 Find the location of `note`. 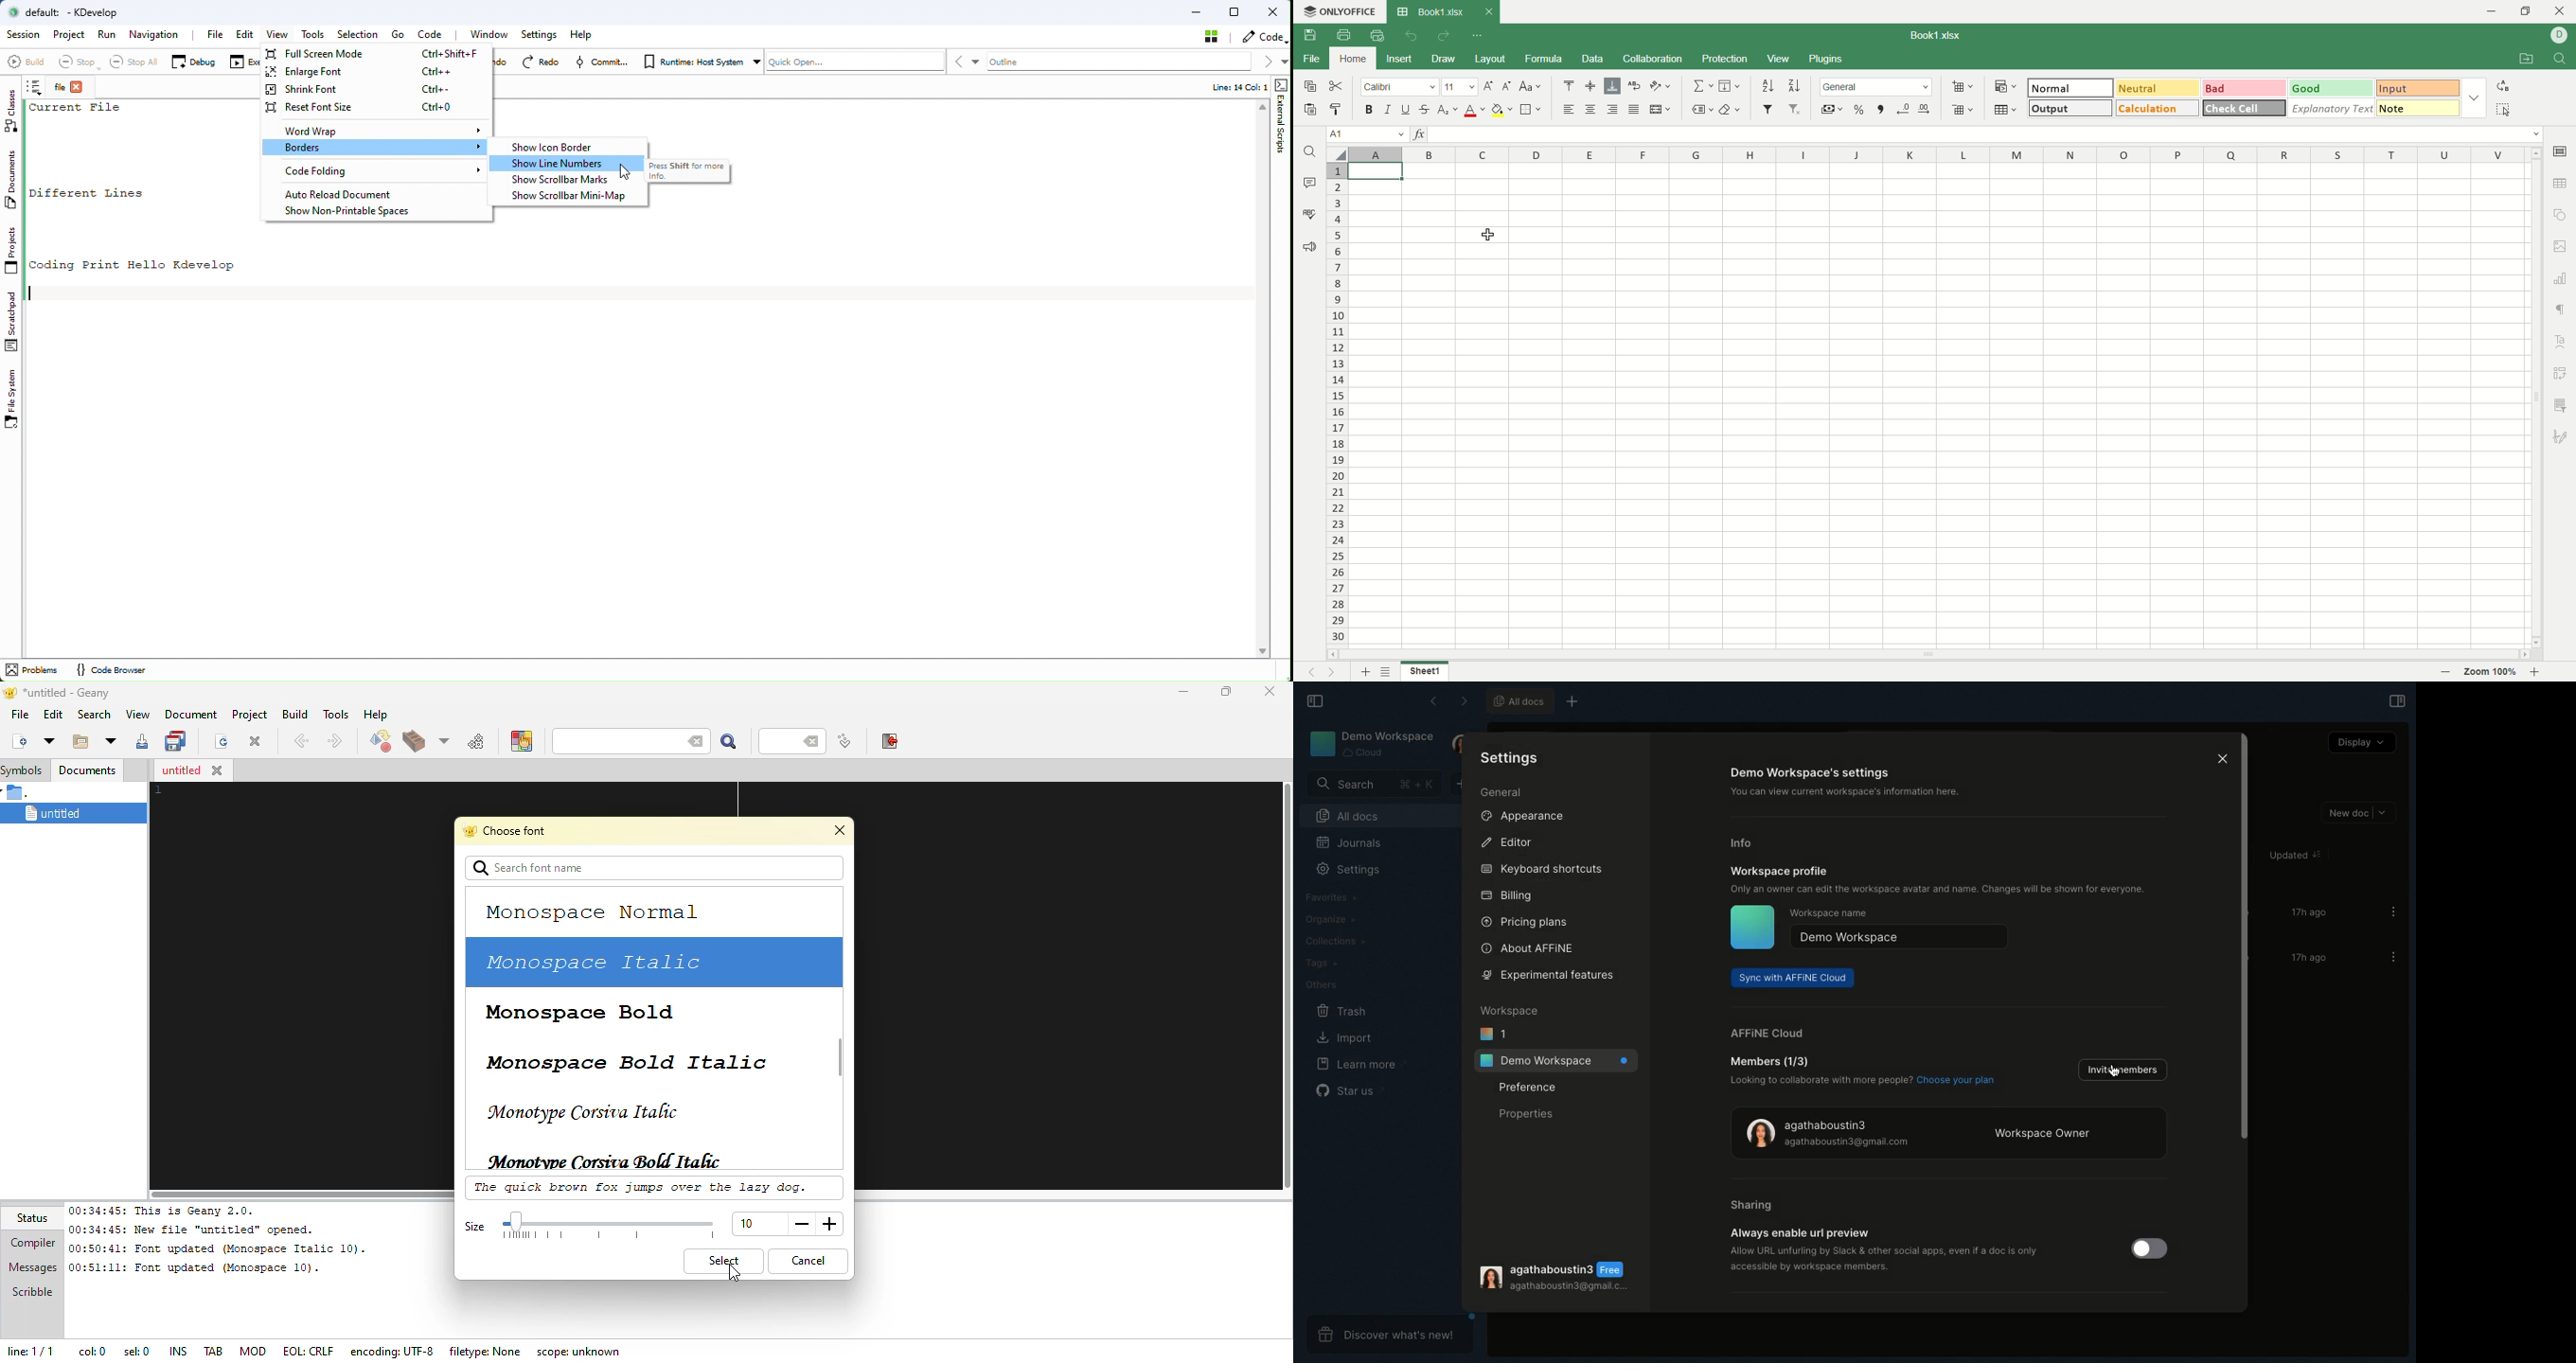

note is located at coordinates (2419, 108).